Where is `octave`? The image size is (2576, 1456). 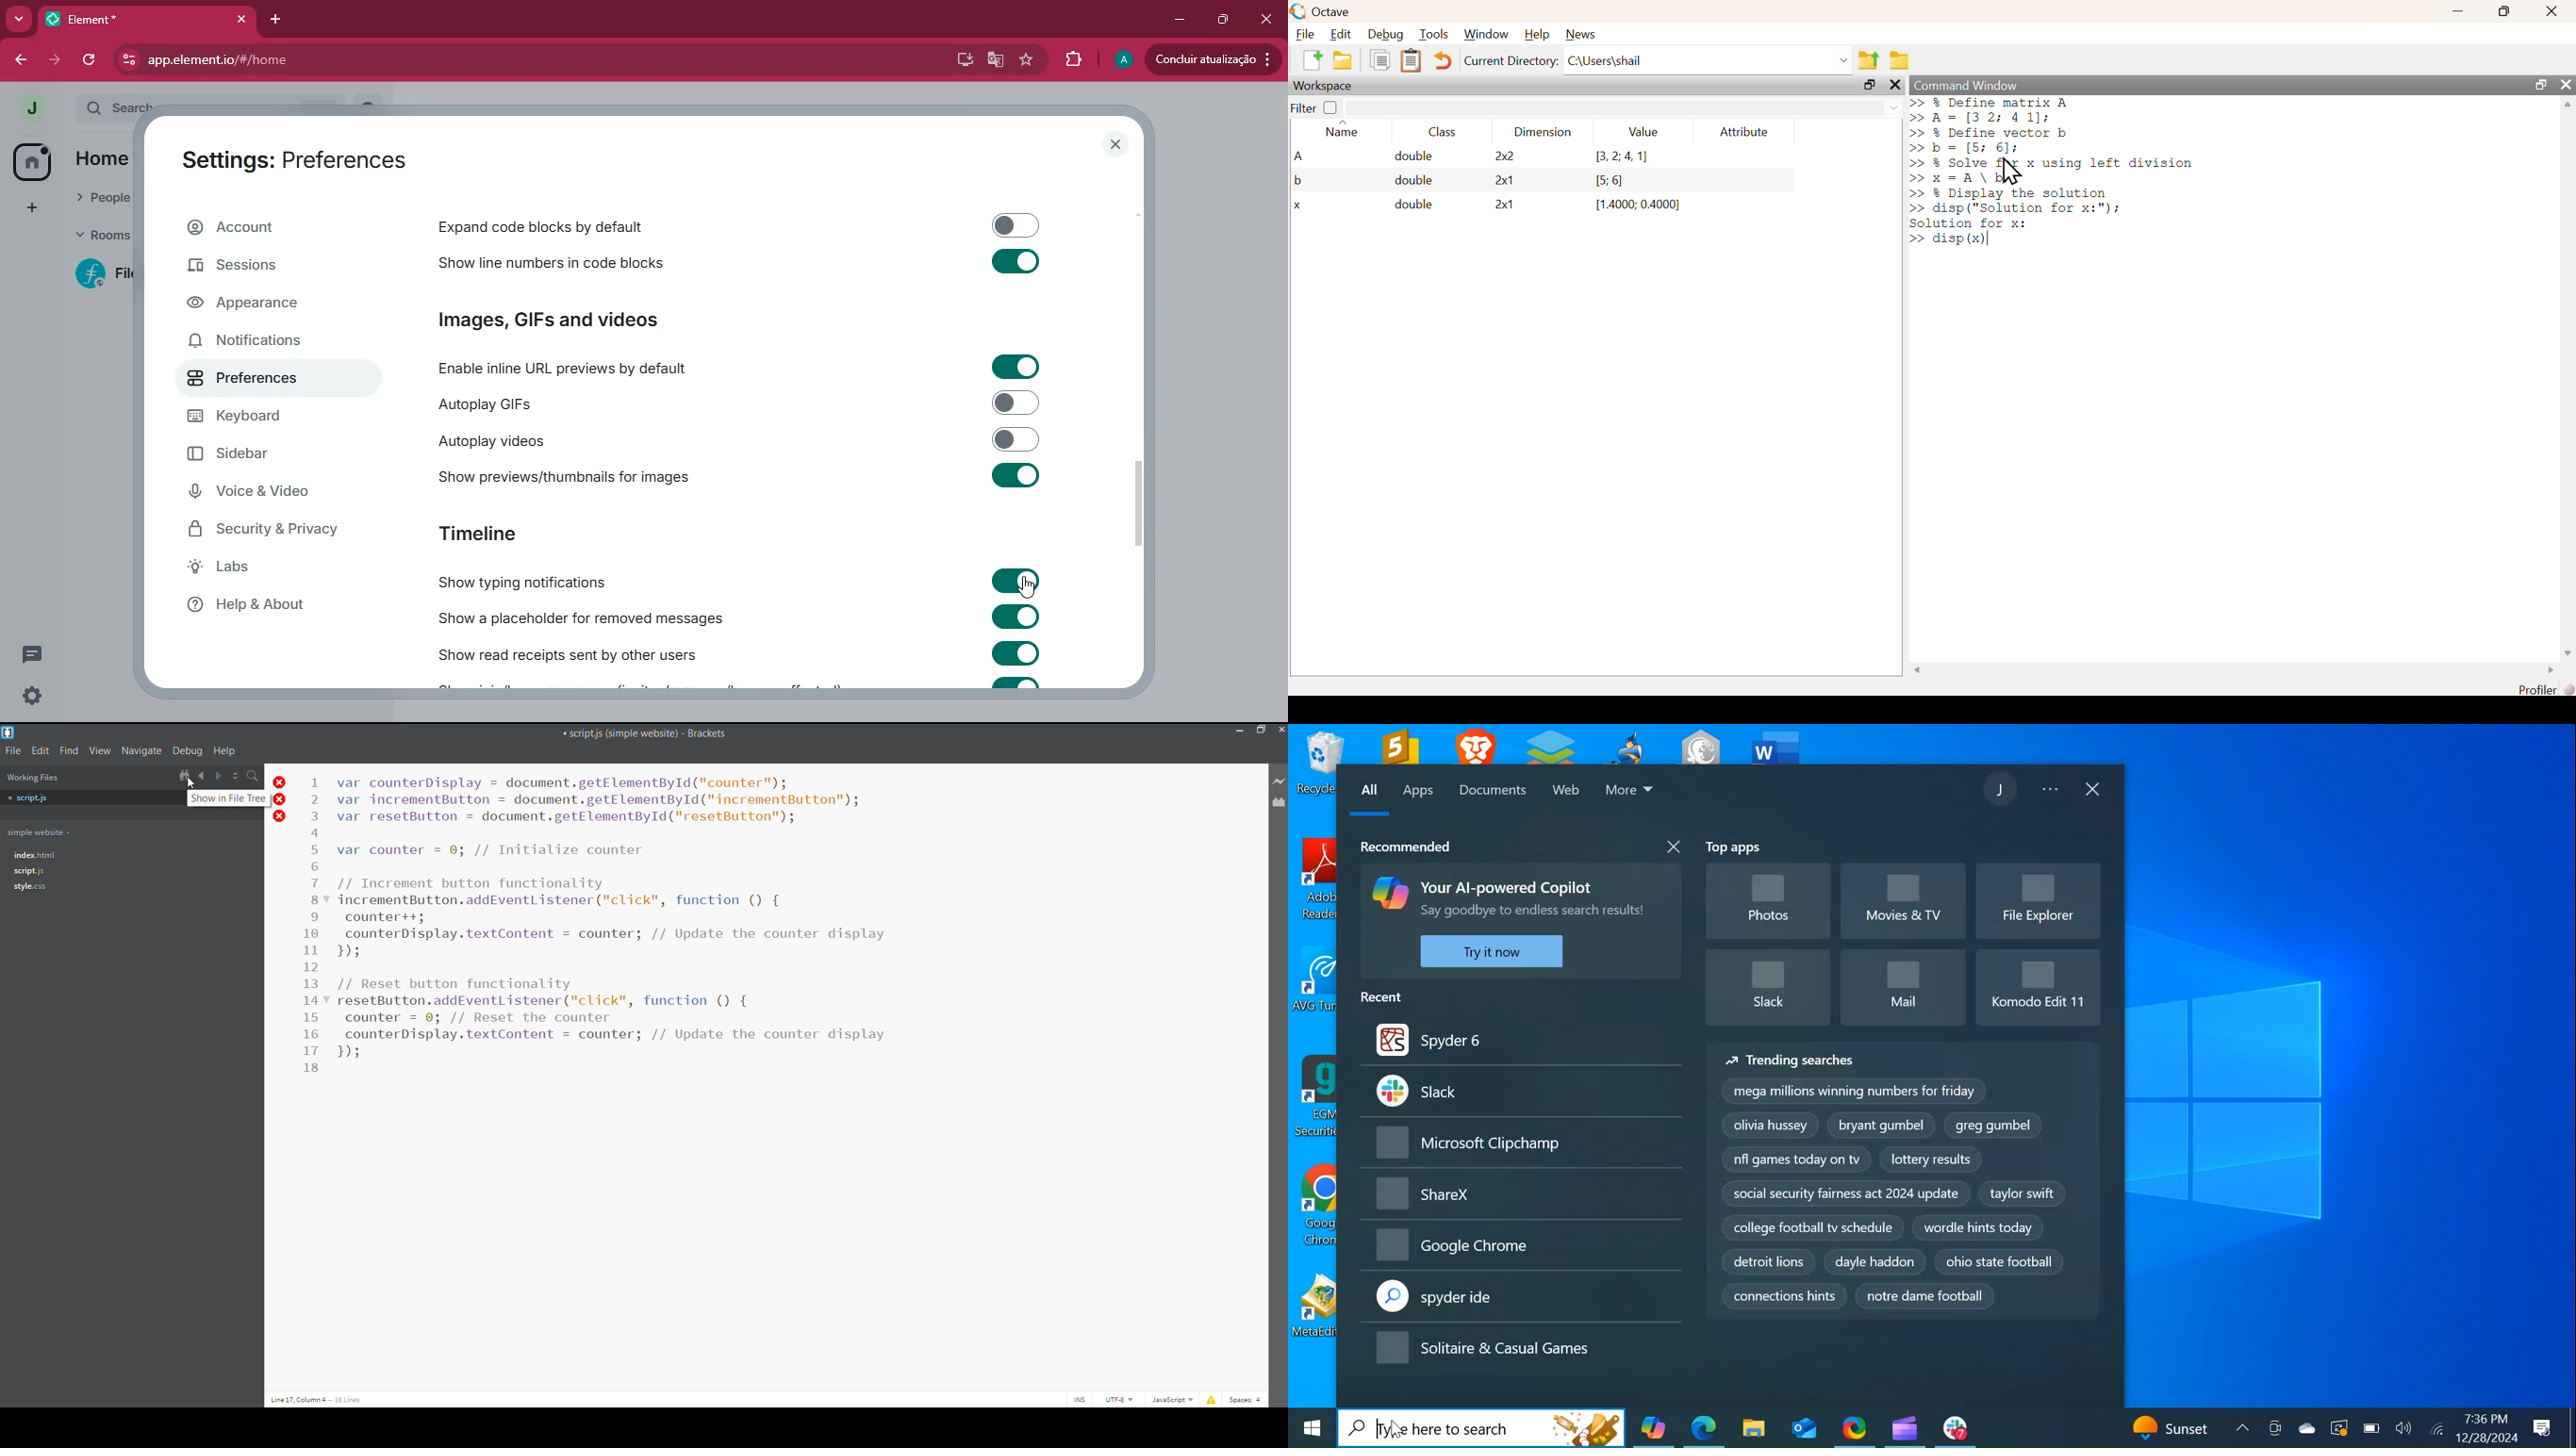 octave is located at coordinates (1322, 11).